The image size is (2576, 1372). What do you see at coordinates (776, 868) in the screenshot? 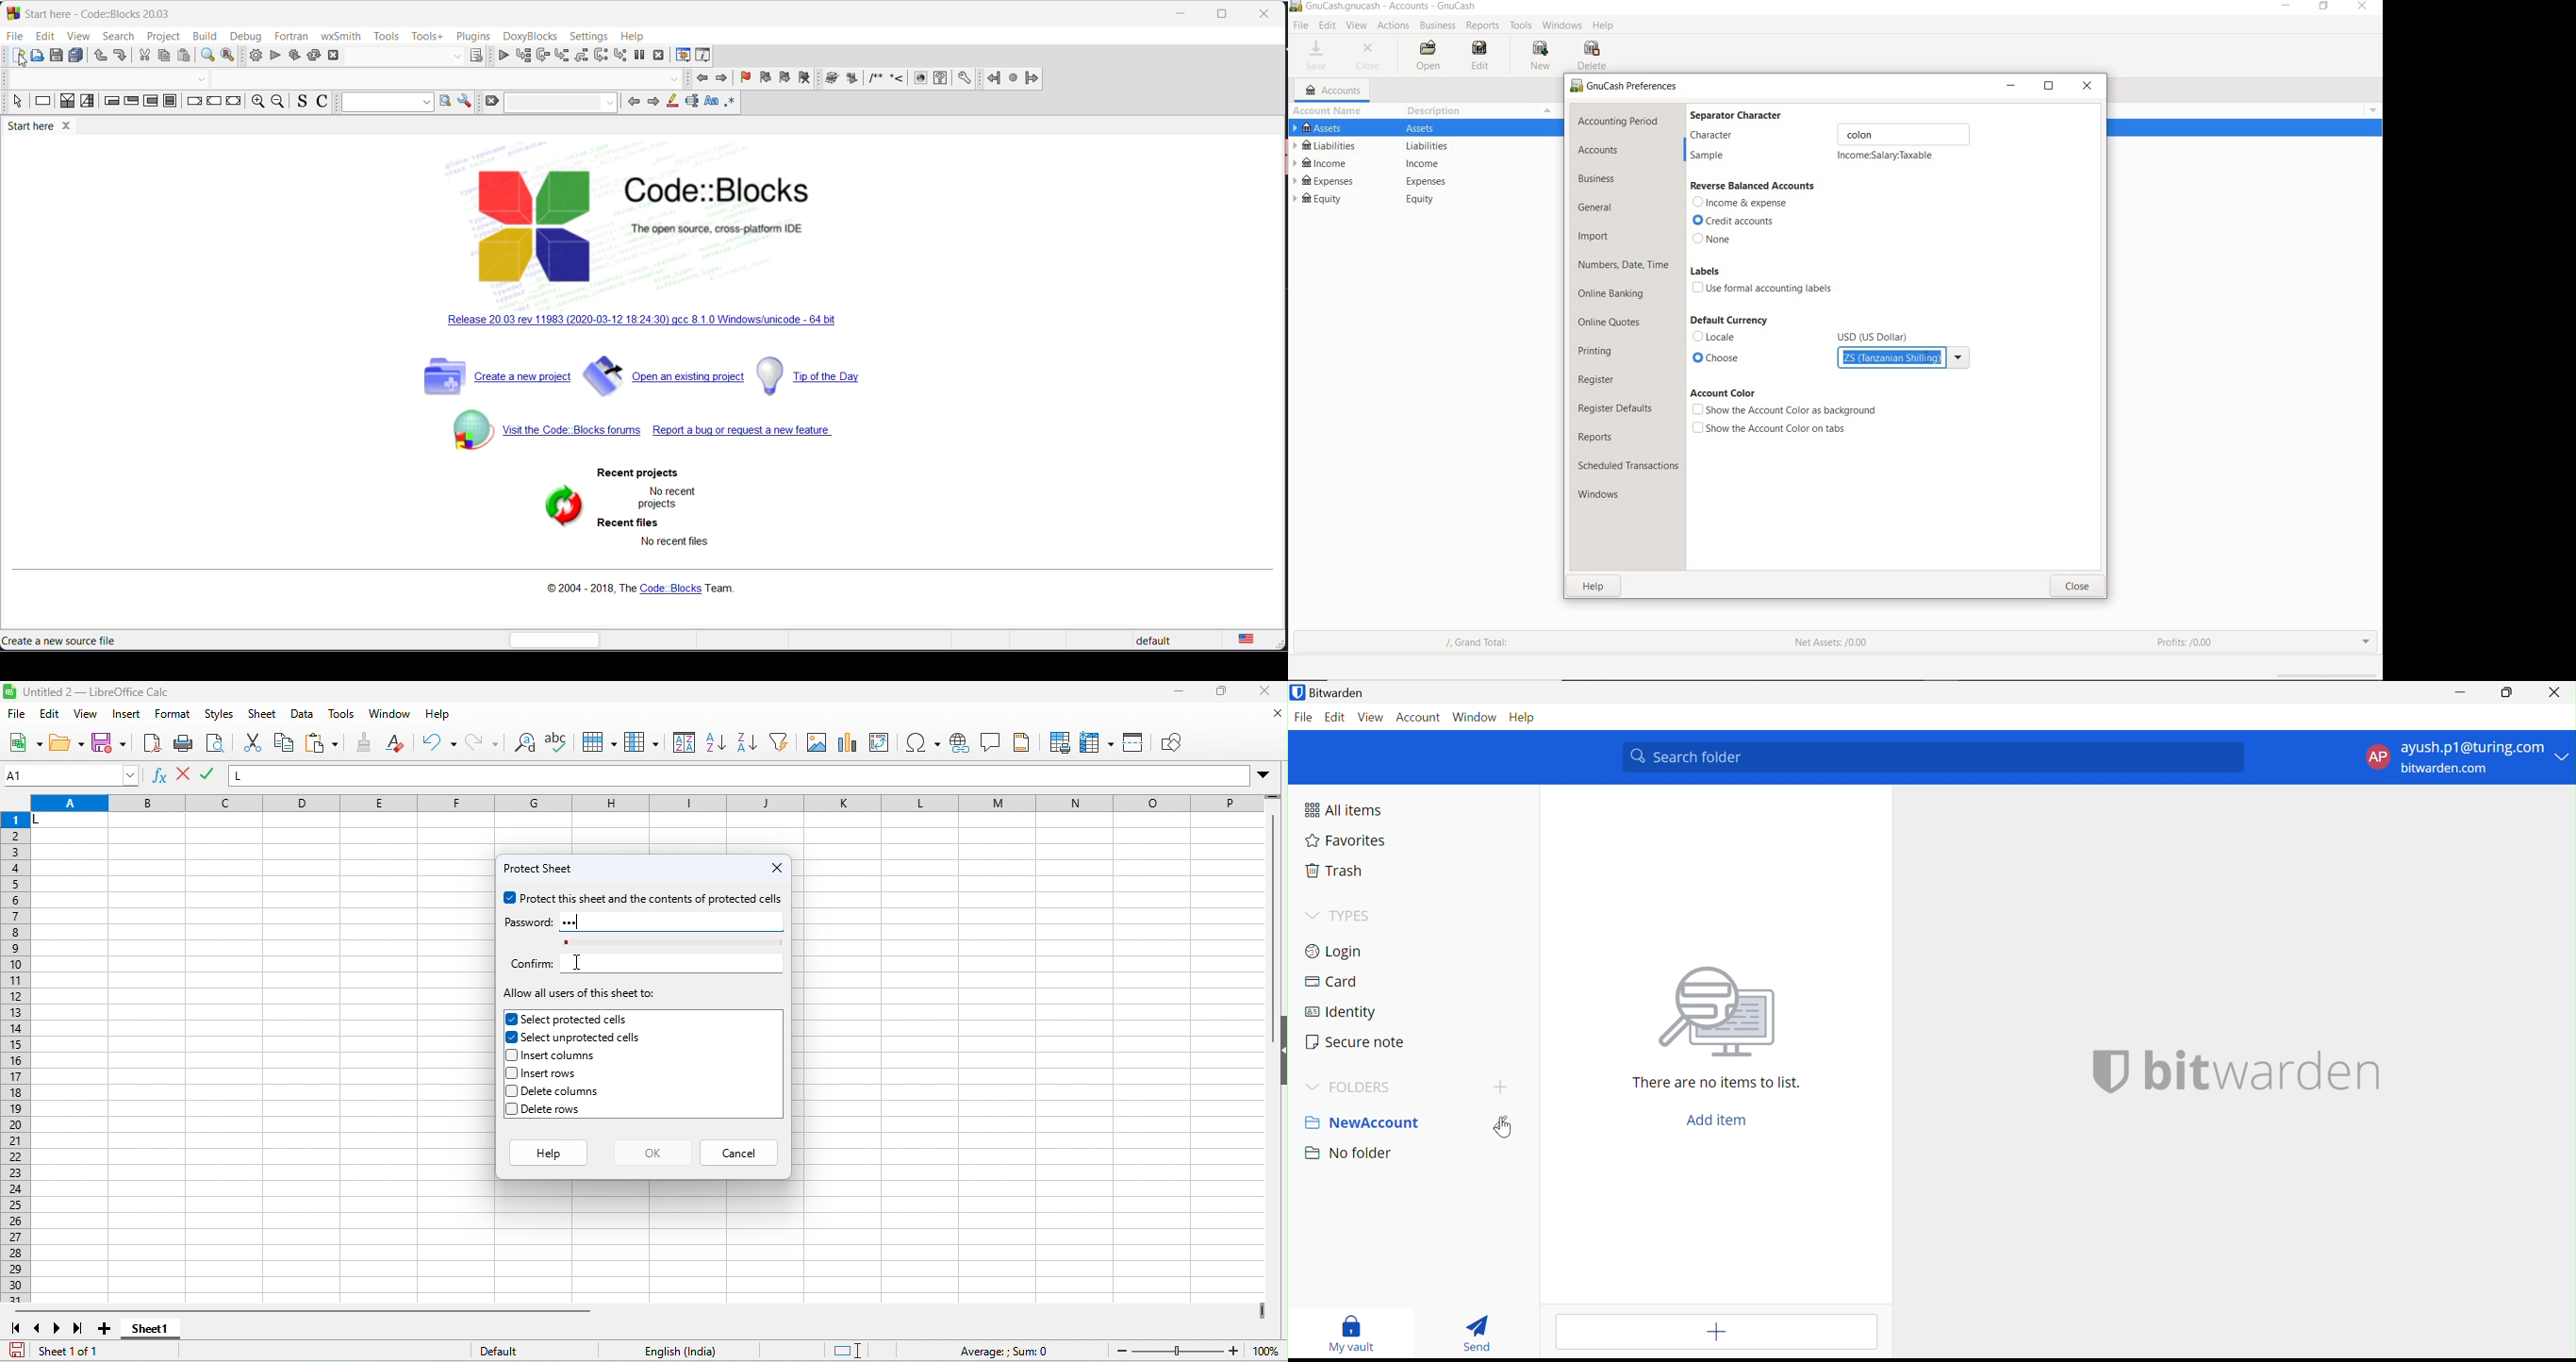
I see `close` at bounding box center [776, 868].